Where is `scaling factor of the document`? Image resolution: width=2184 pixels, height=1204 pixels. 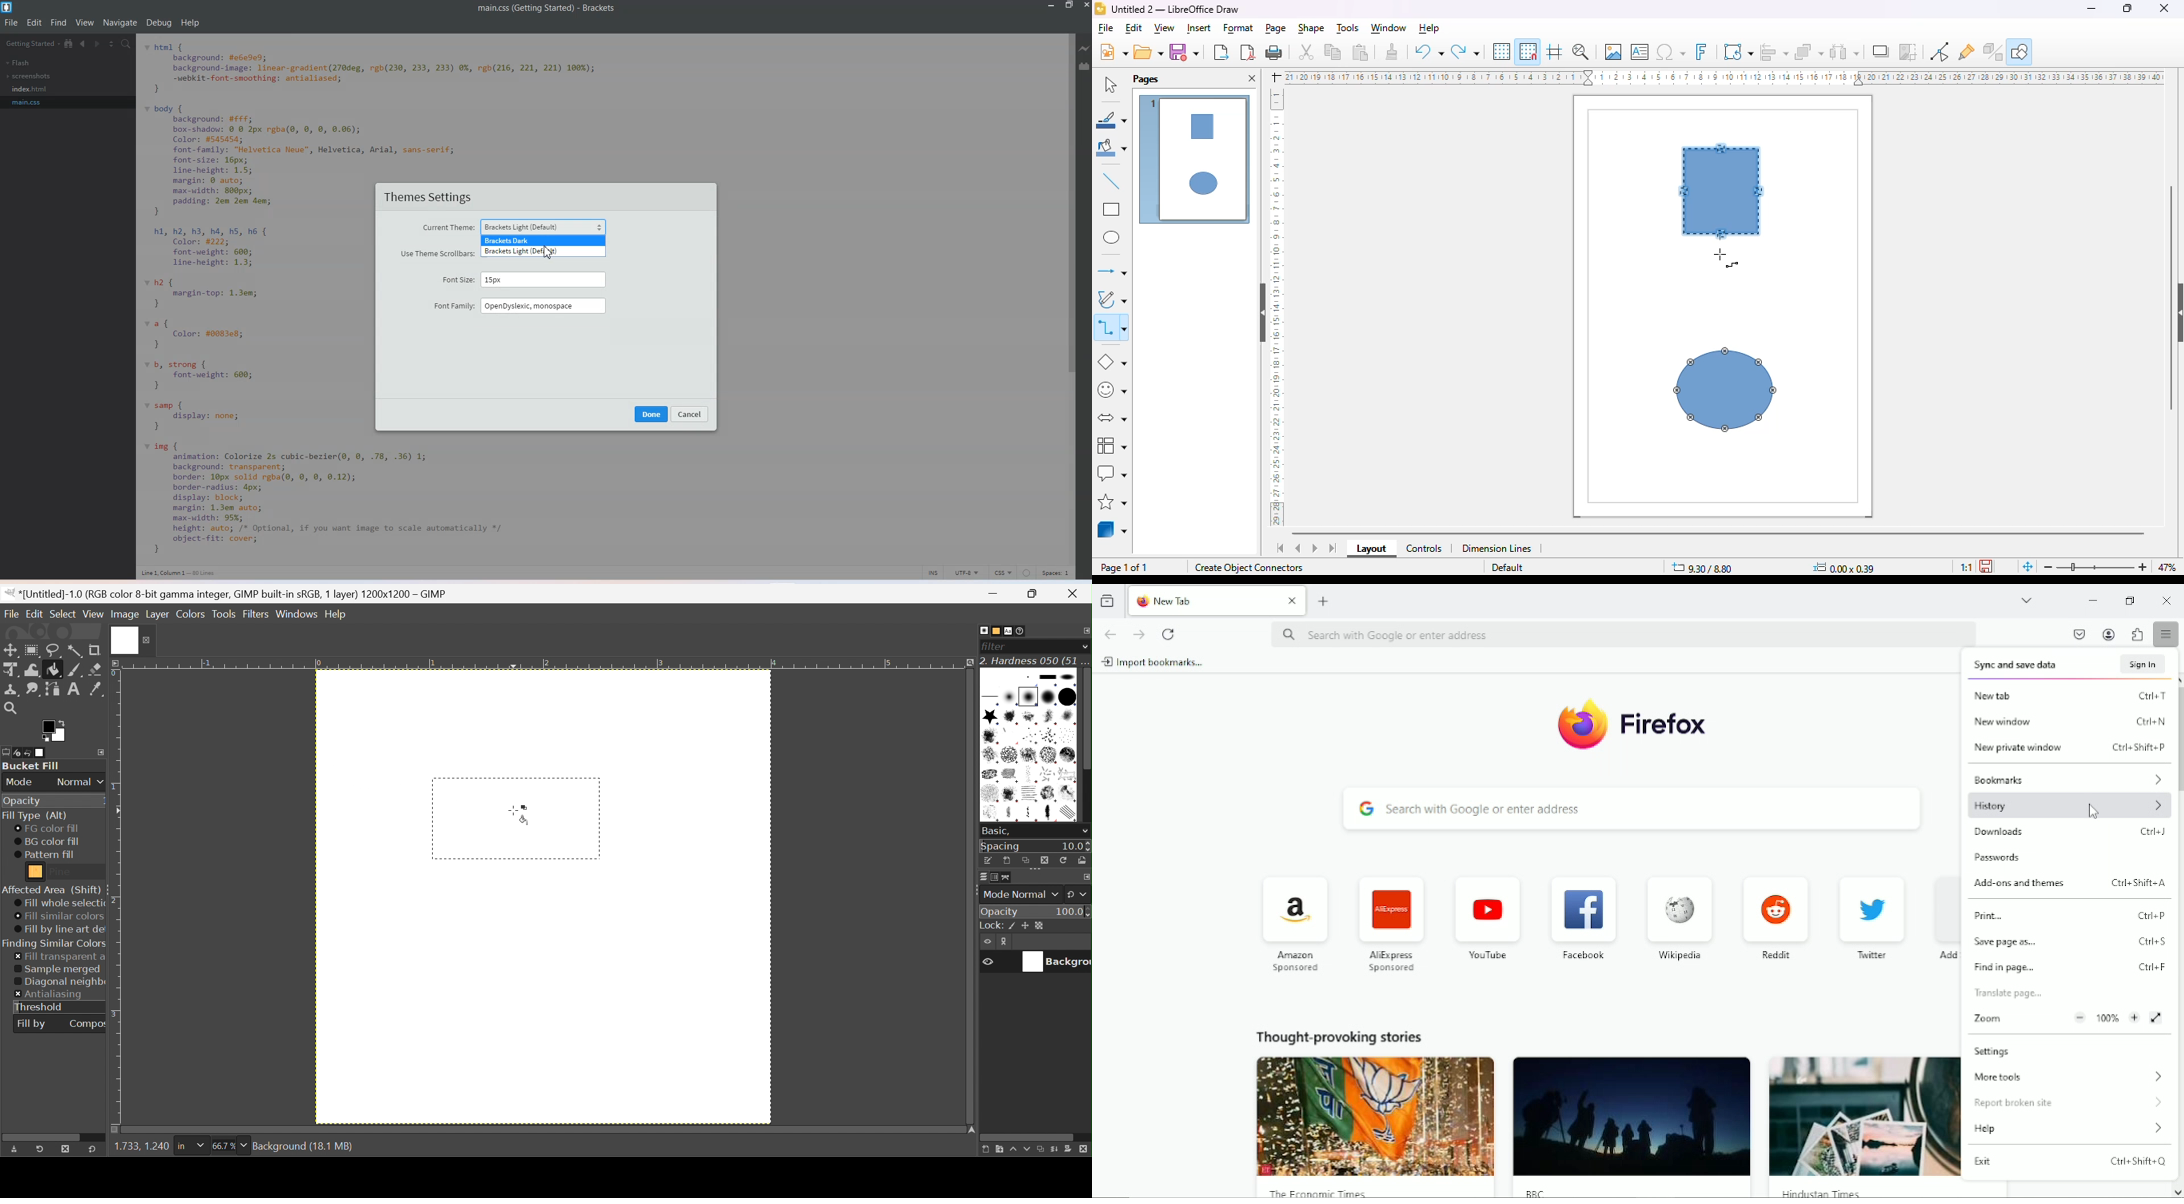 scaling factor of the document is located at coordinates (1964, 566).